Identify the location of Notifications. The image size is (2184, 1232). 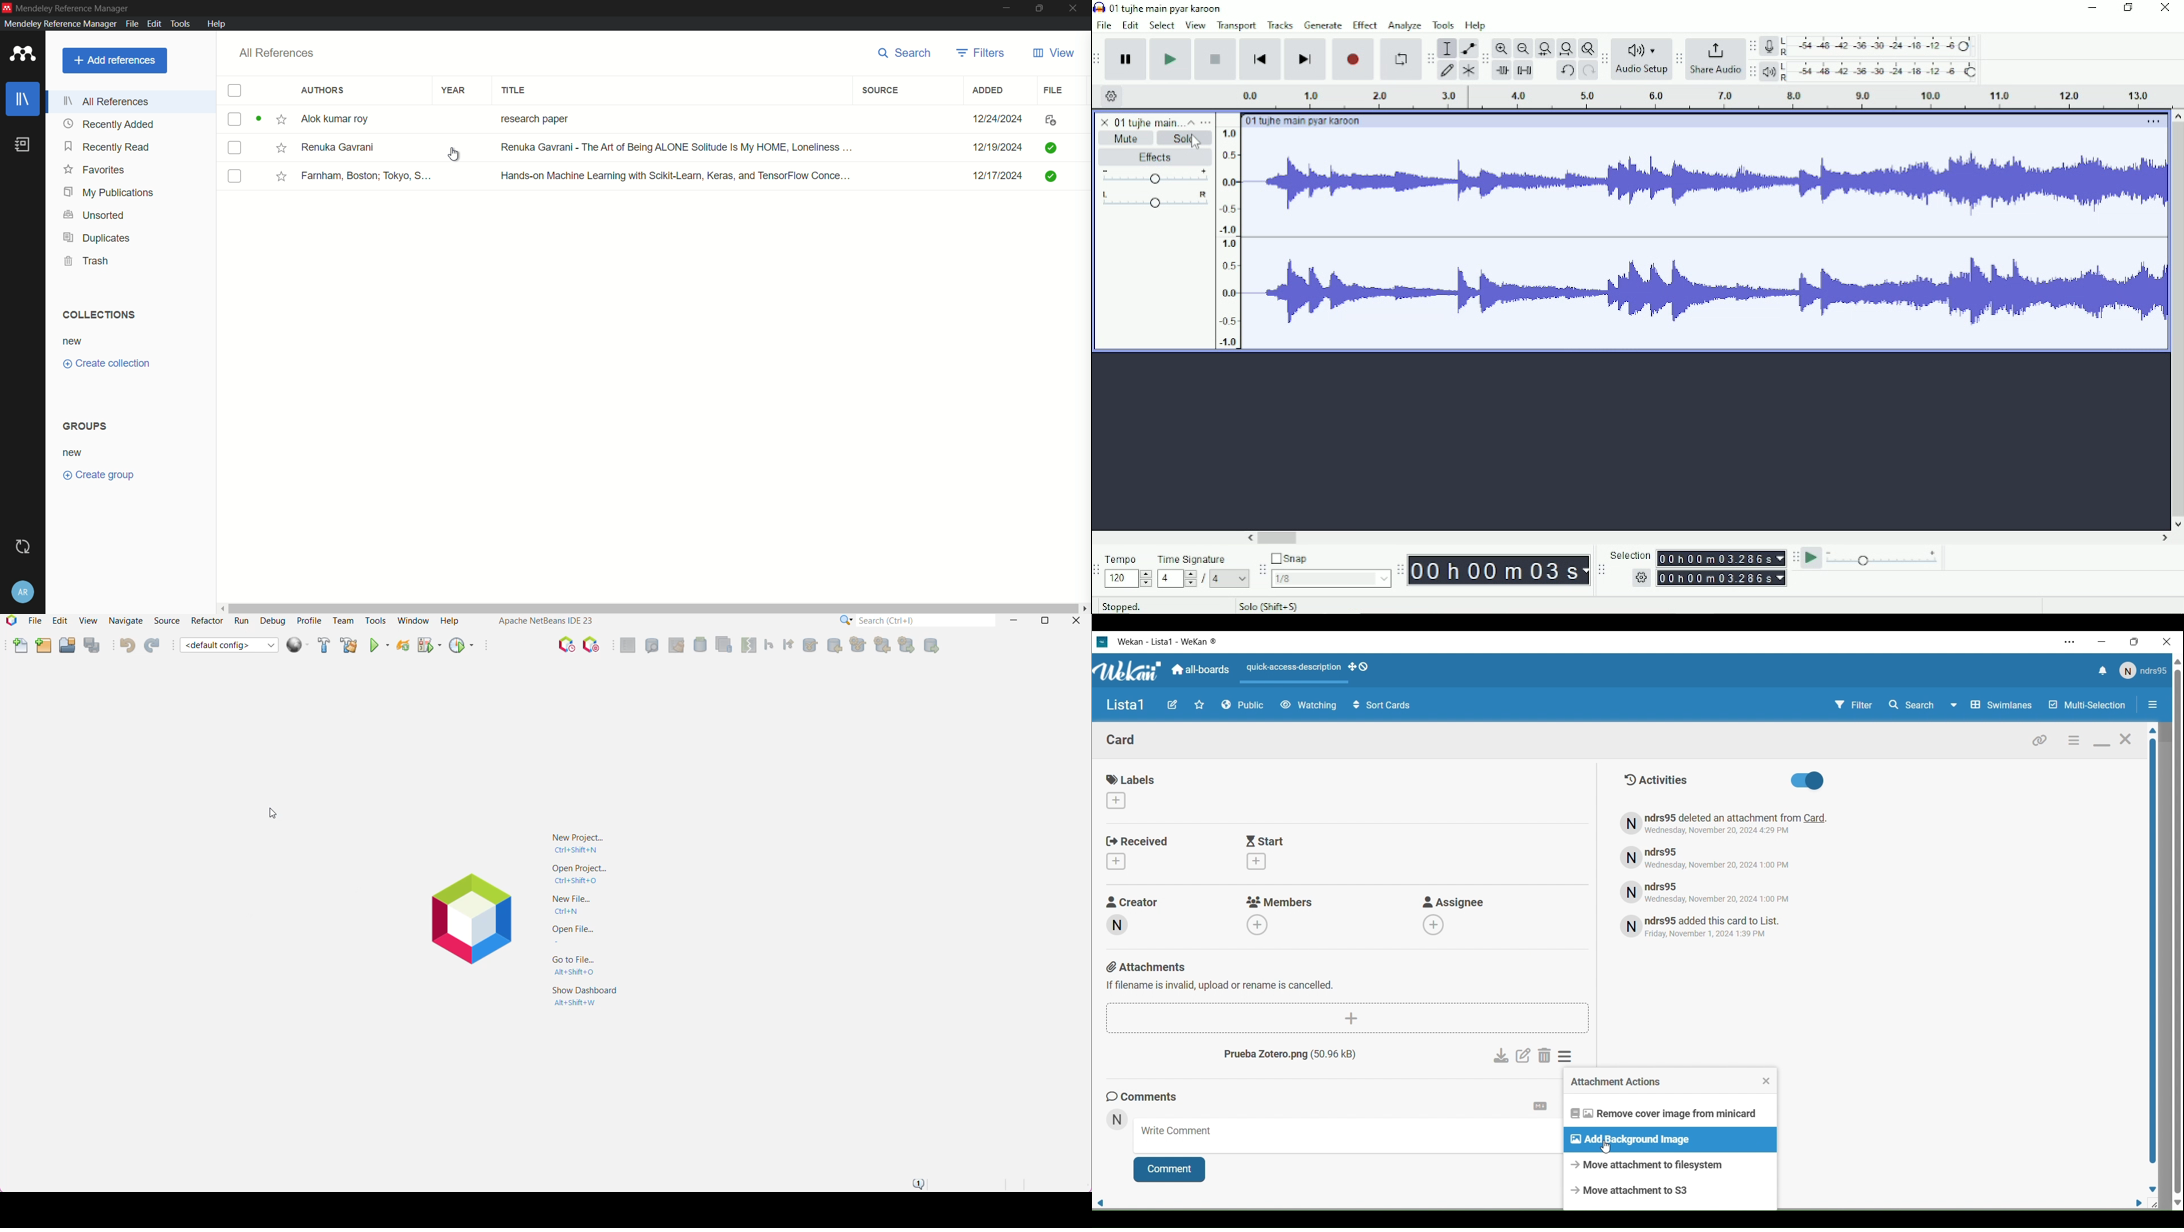
(2103, 671).